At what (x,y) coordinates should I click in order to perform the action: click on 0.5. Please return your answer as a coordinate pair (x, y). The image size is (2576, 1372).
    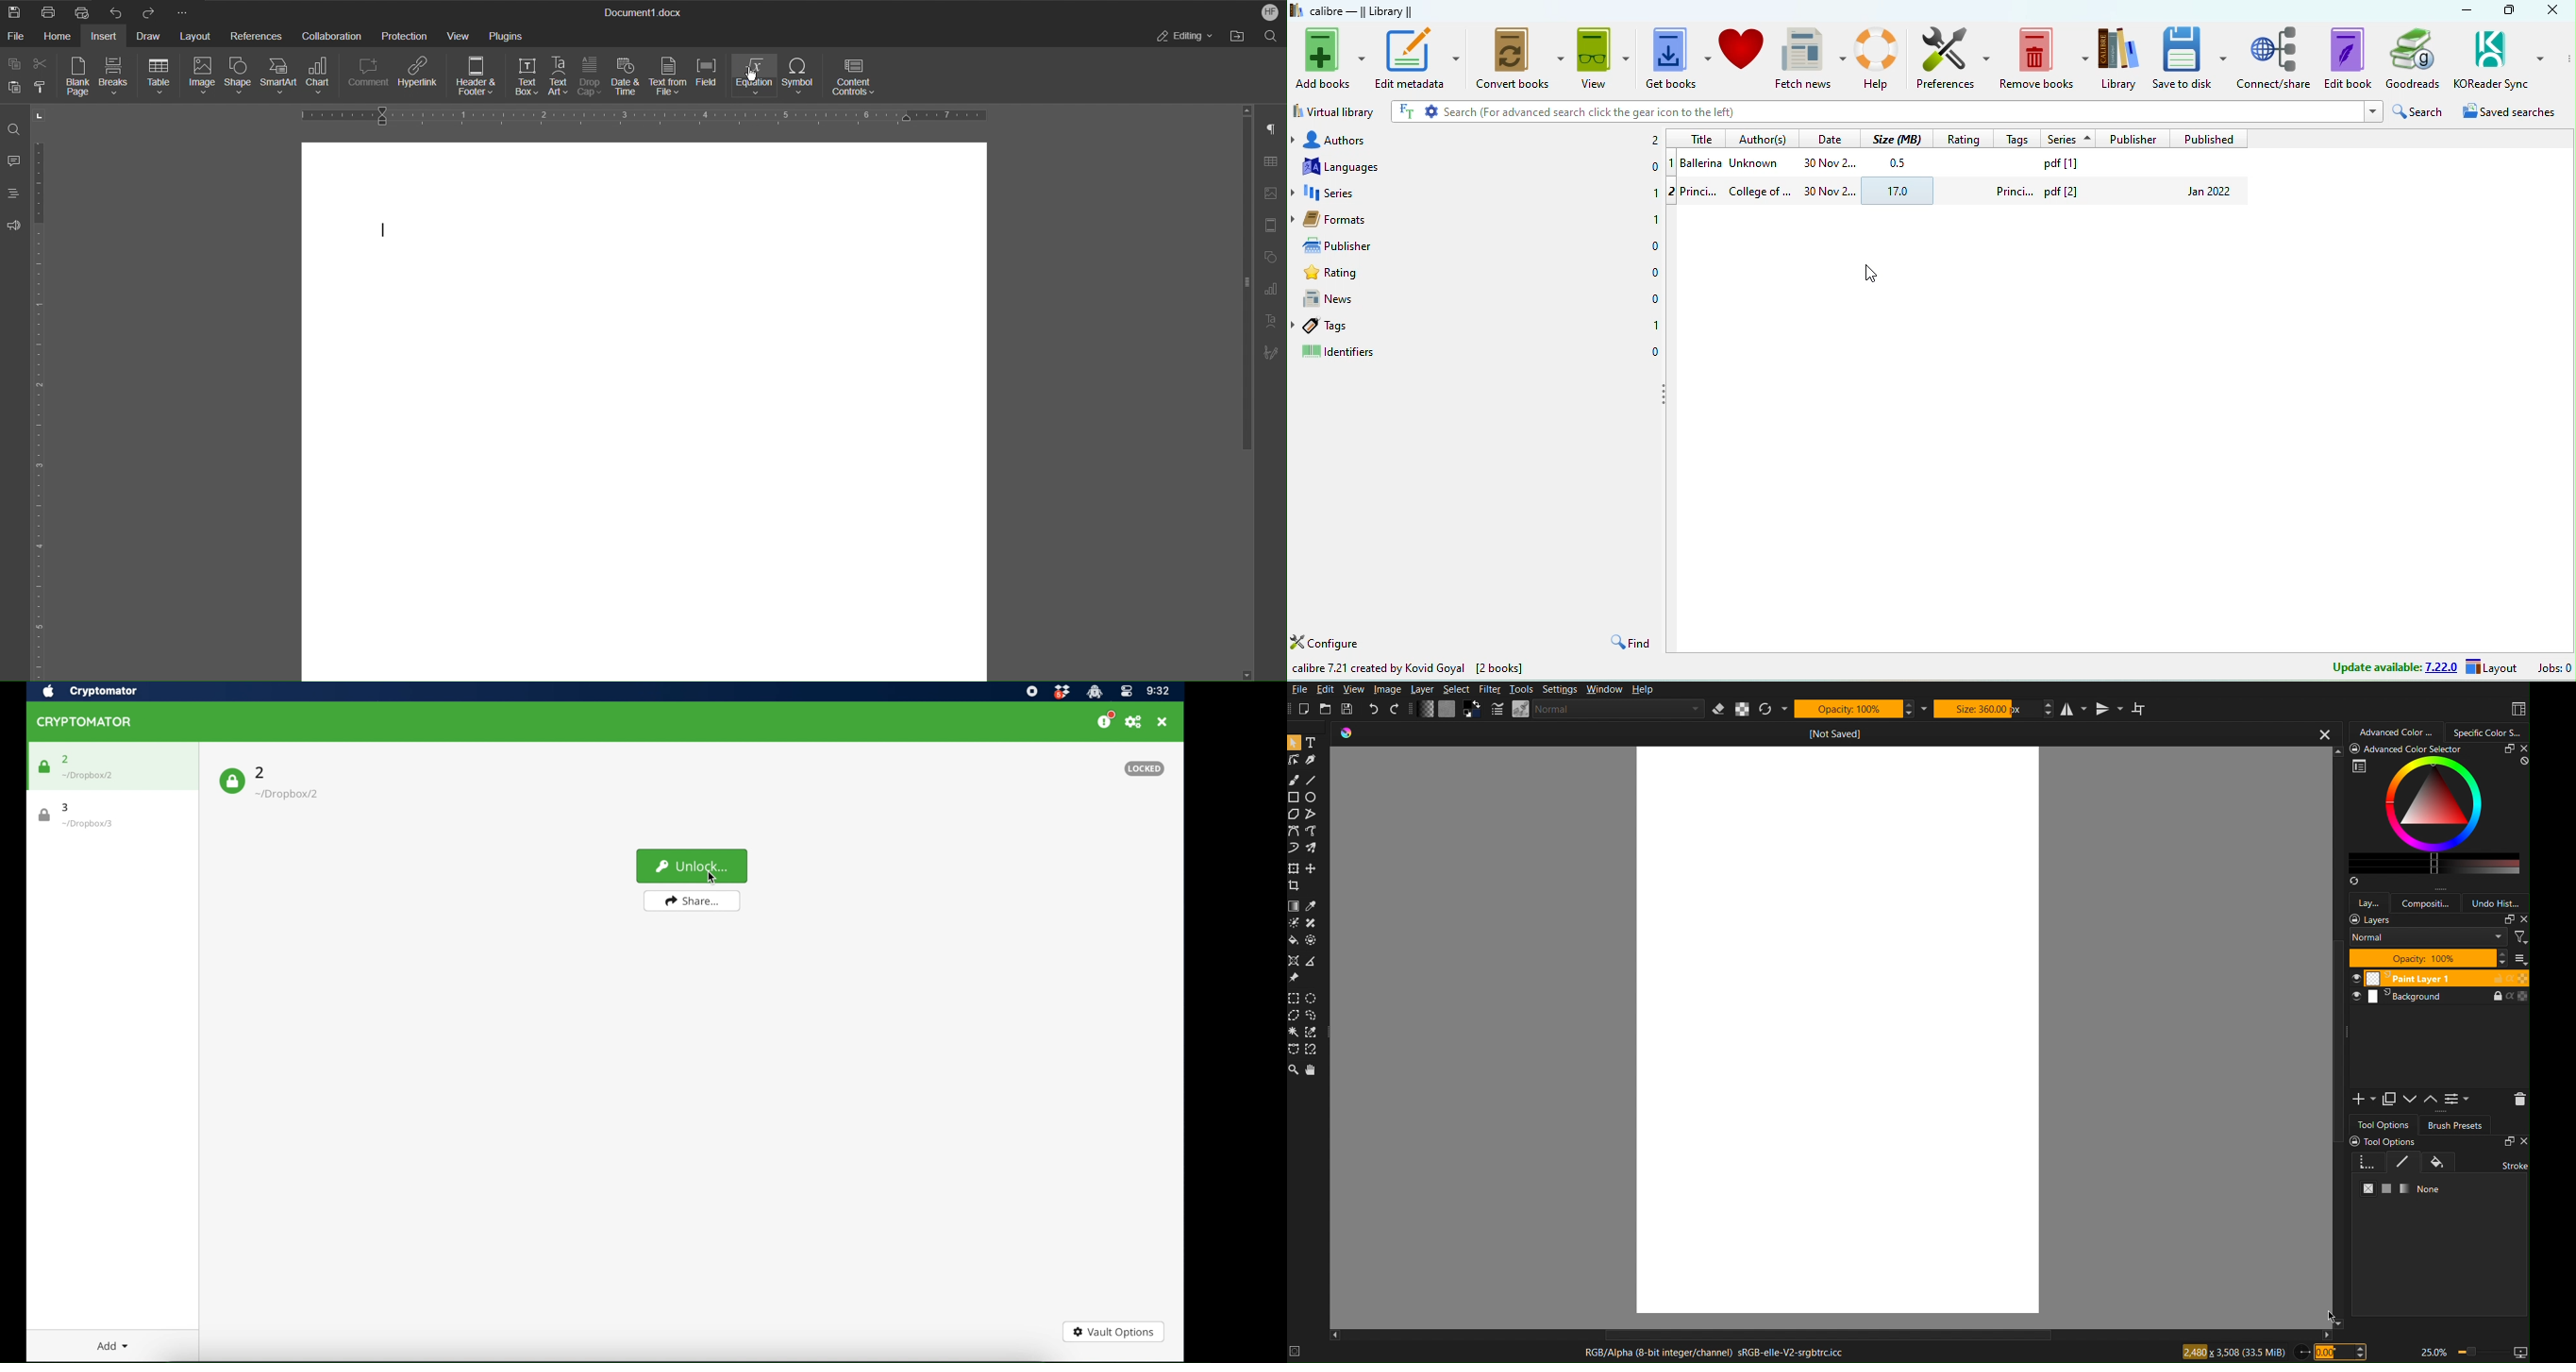
    Looking at the image, I should click on (1897, 160).